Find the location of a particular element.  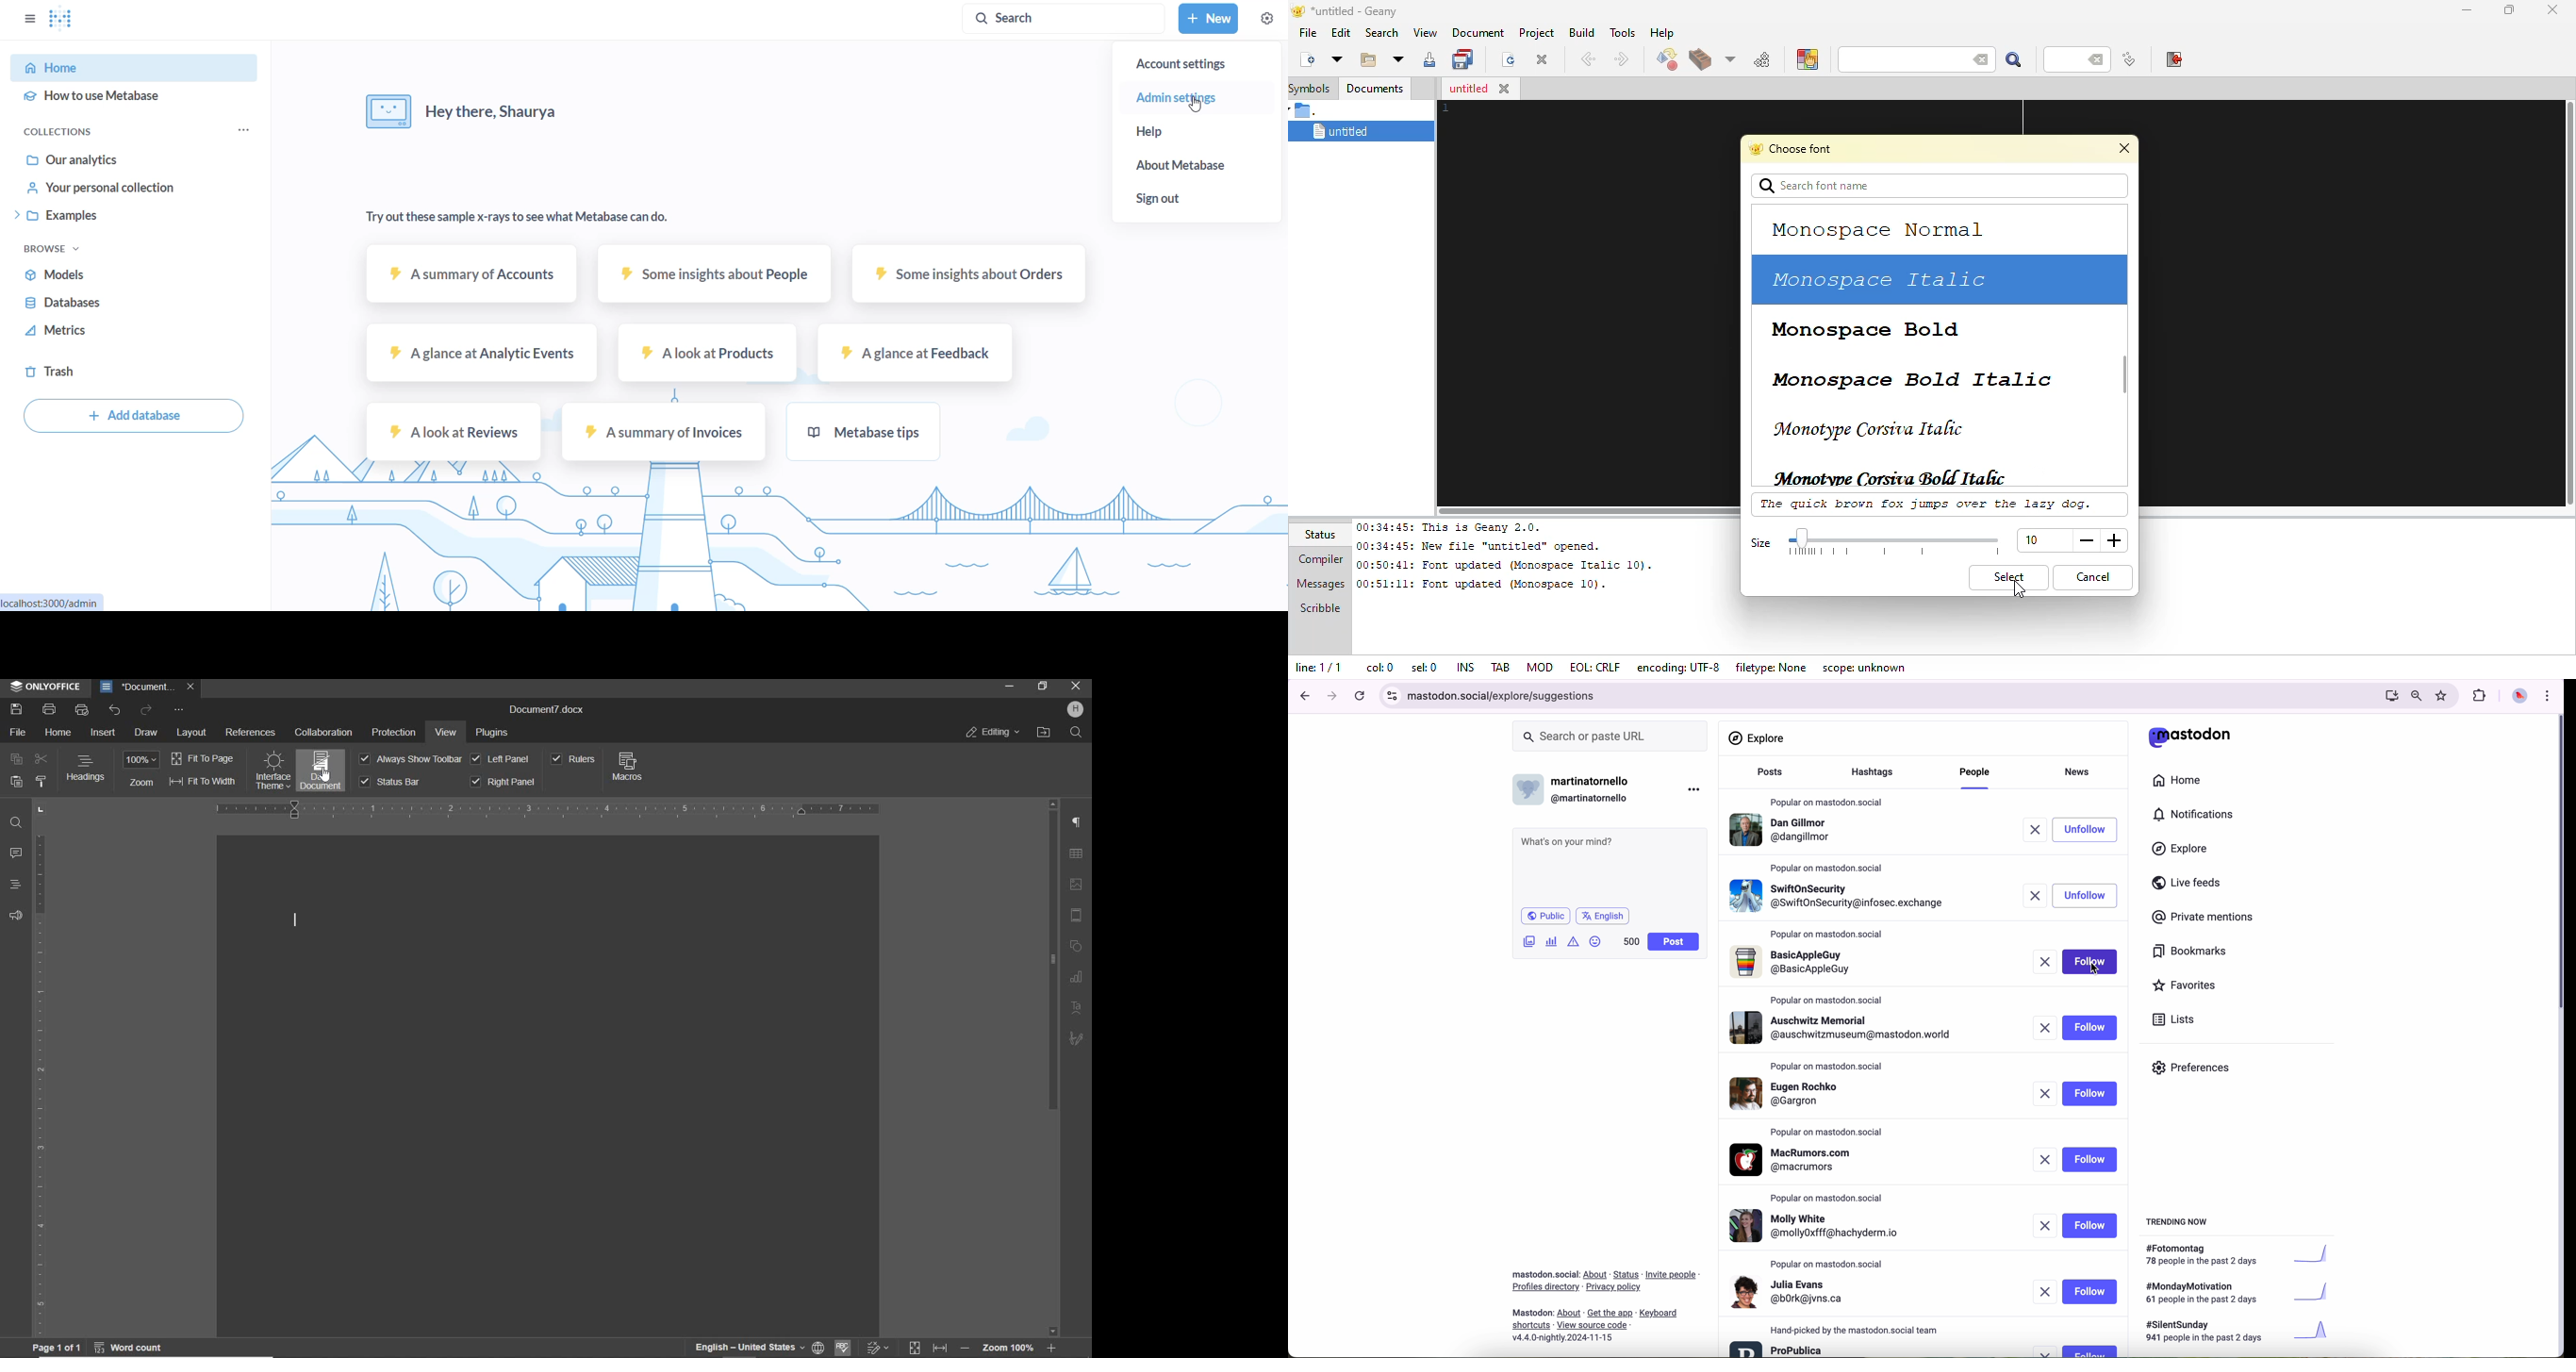

TEXT ART is located at coordinates (1078, 1008).